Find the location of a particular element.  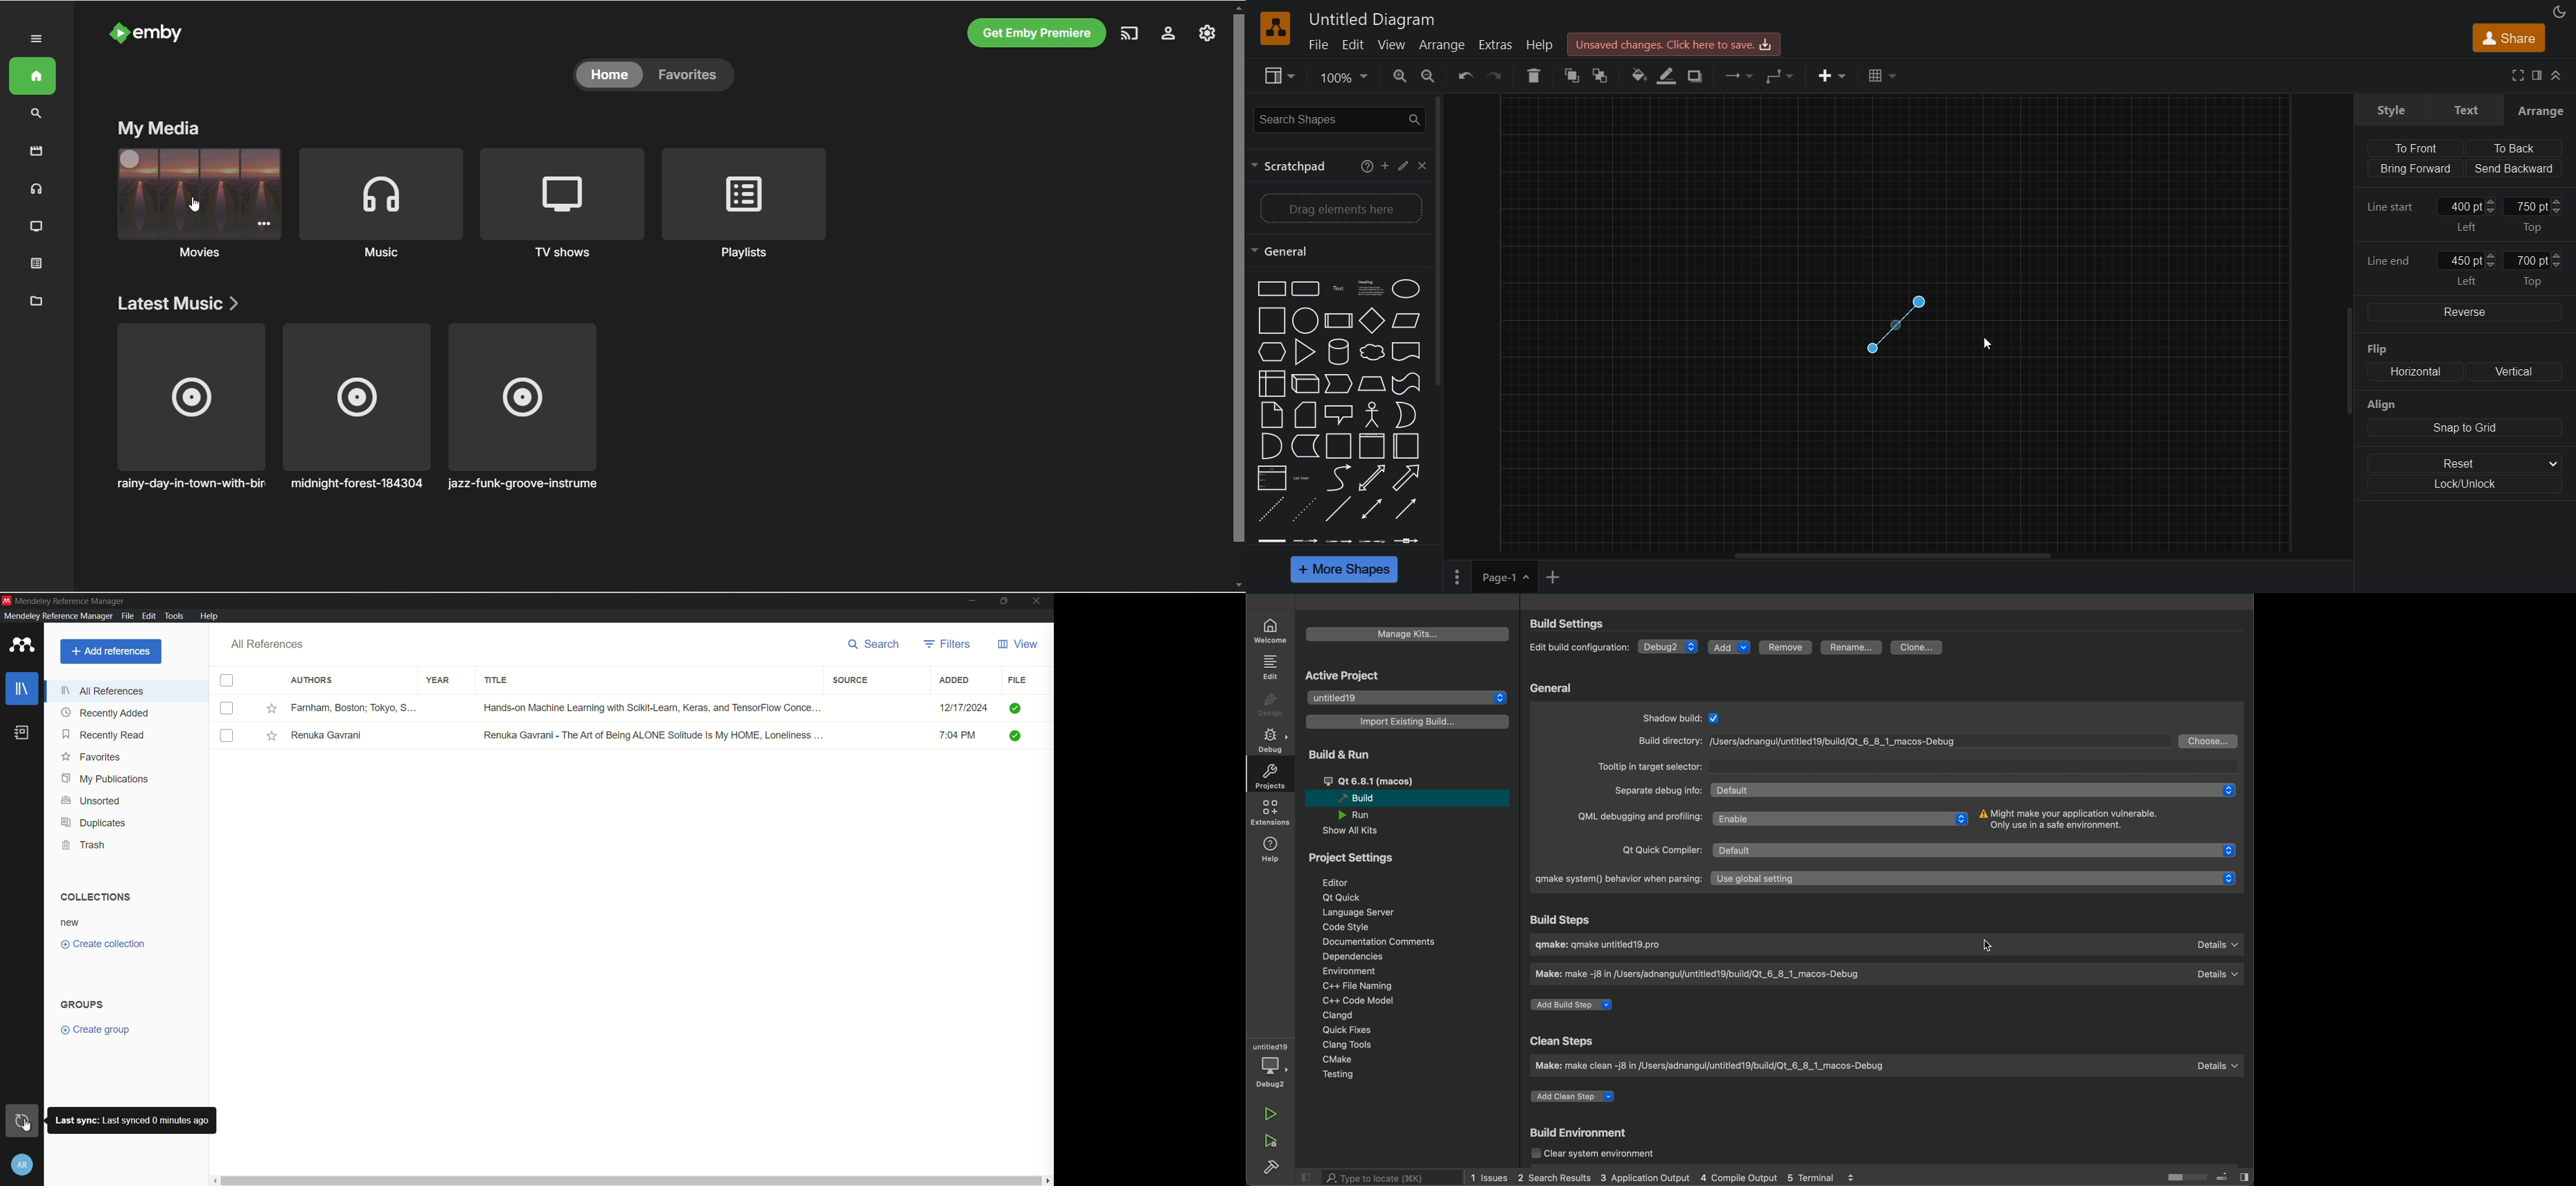

get emby premiere is located at coordinates (1034, 32).